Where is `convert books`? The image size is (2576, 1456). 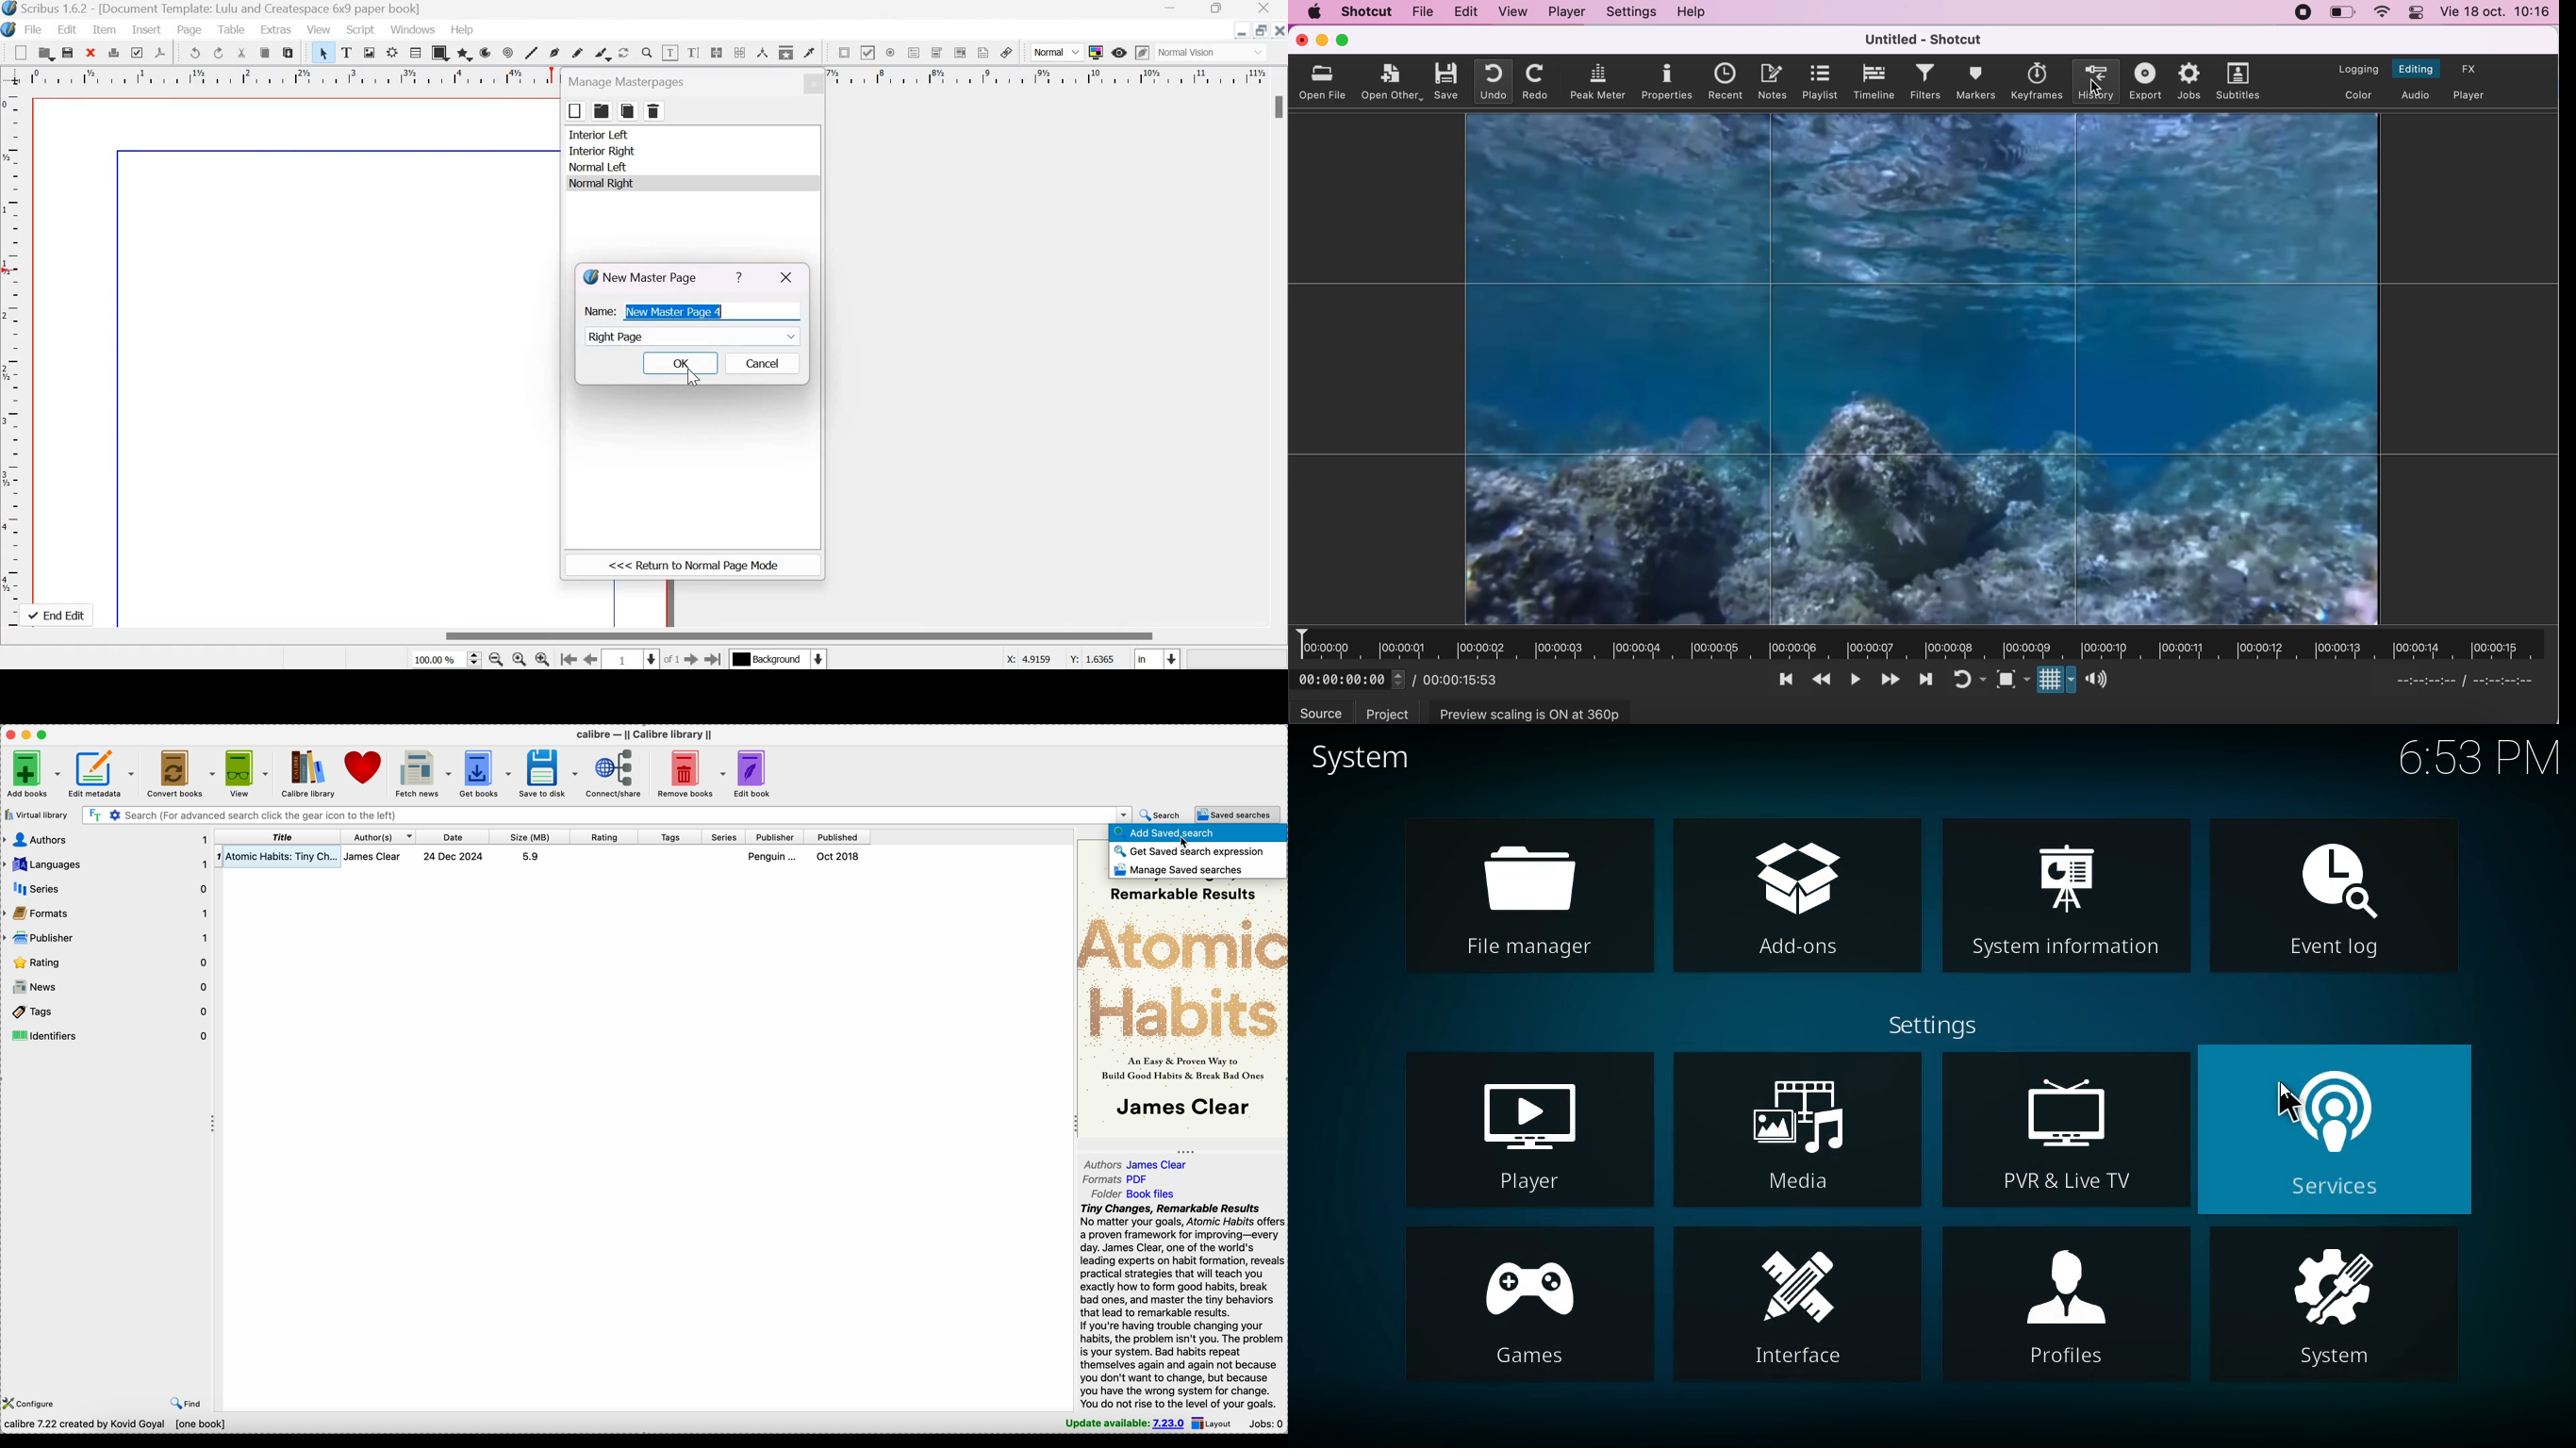 convert books is located at coordinates (180, 772).